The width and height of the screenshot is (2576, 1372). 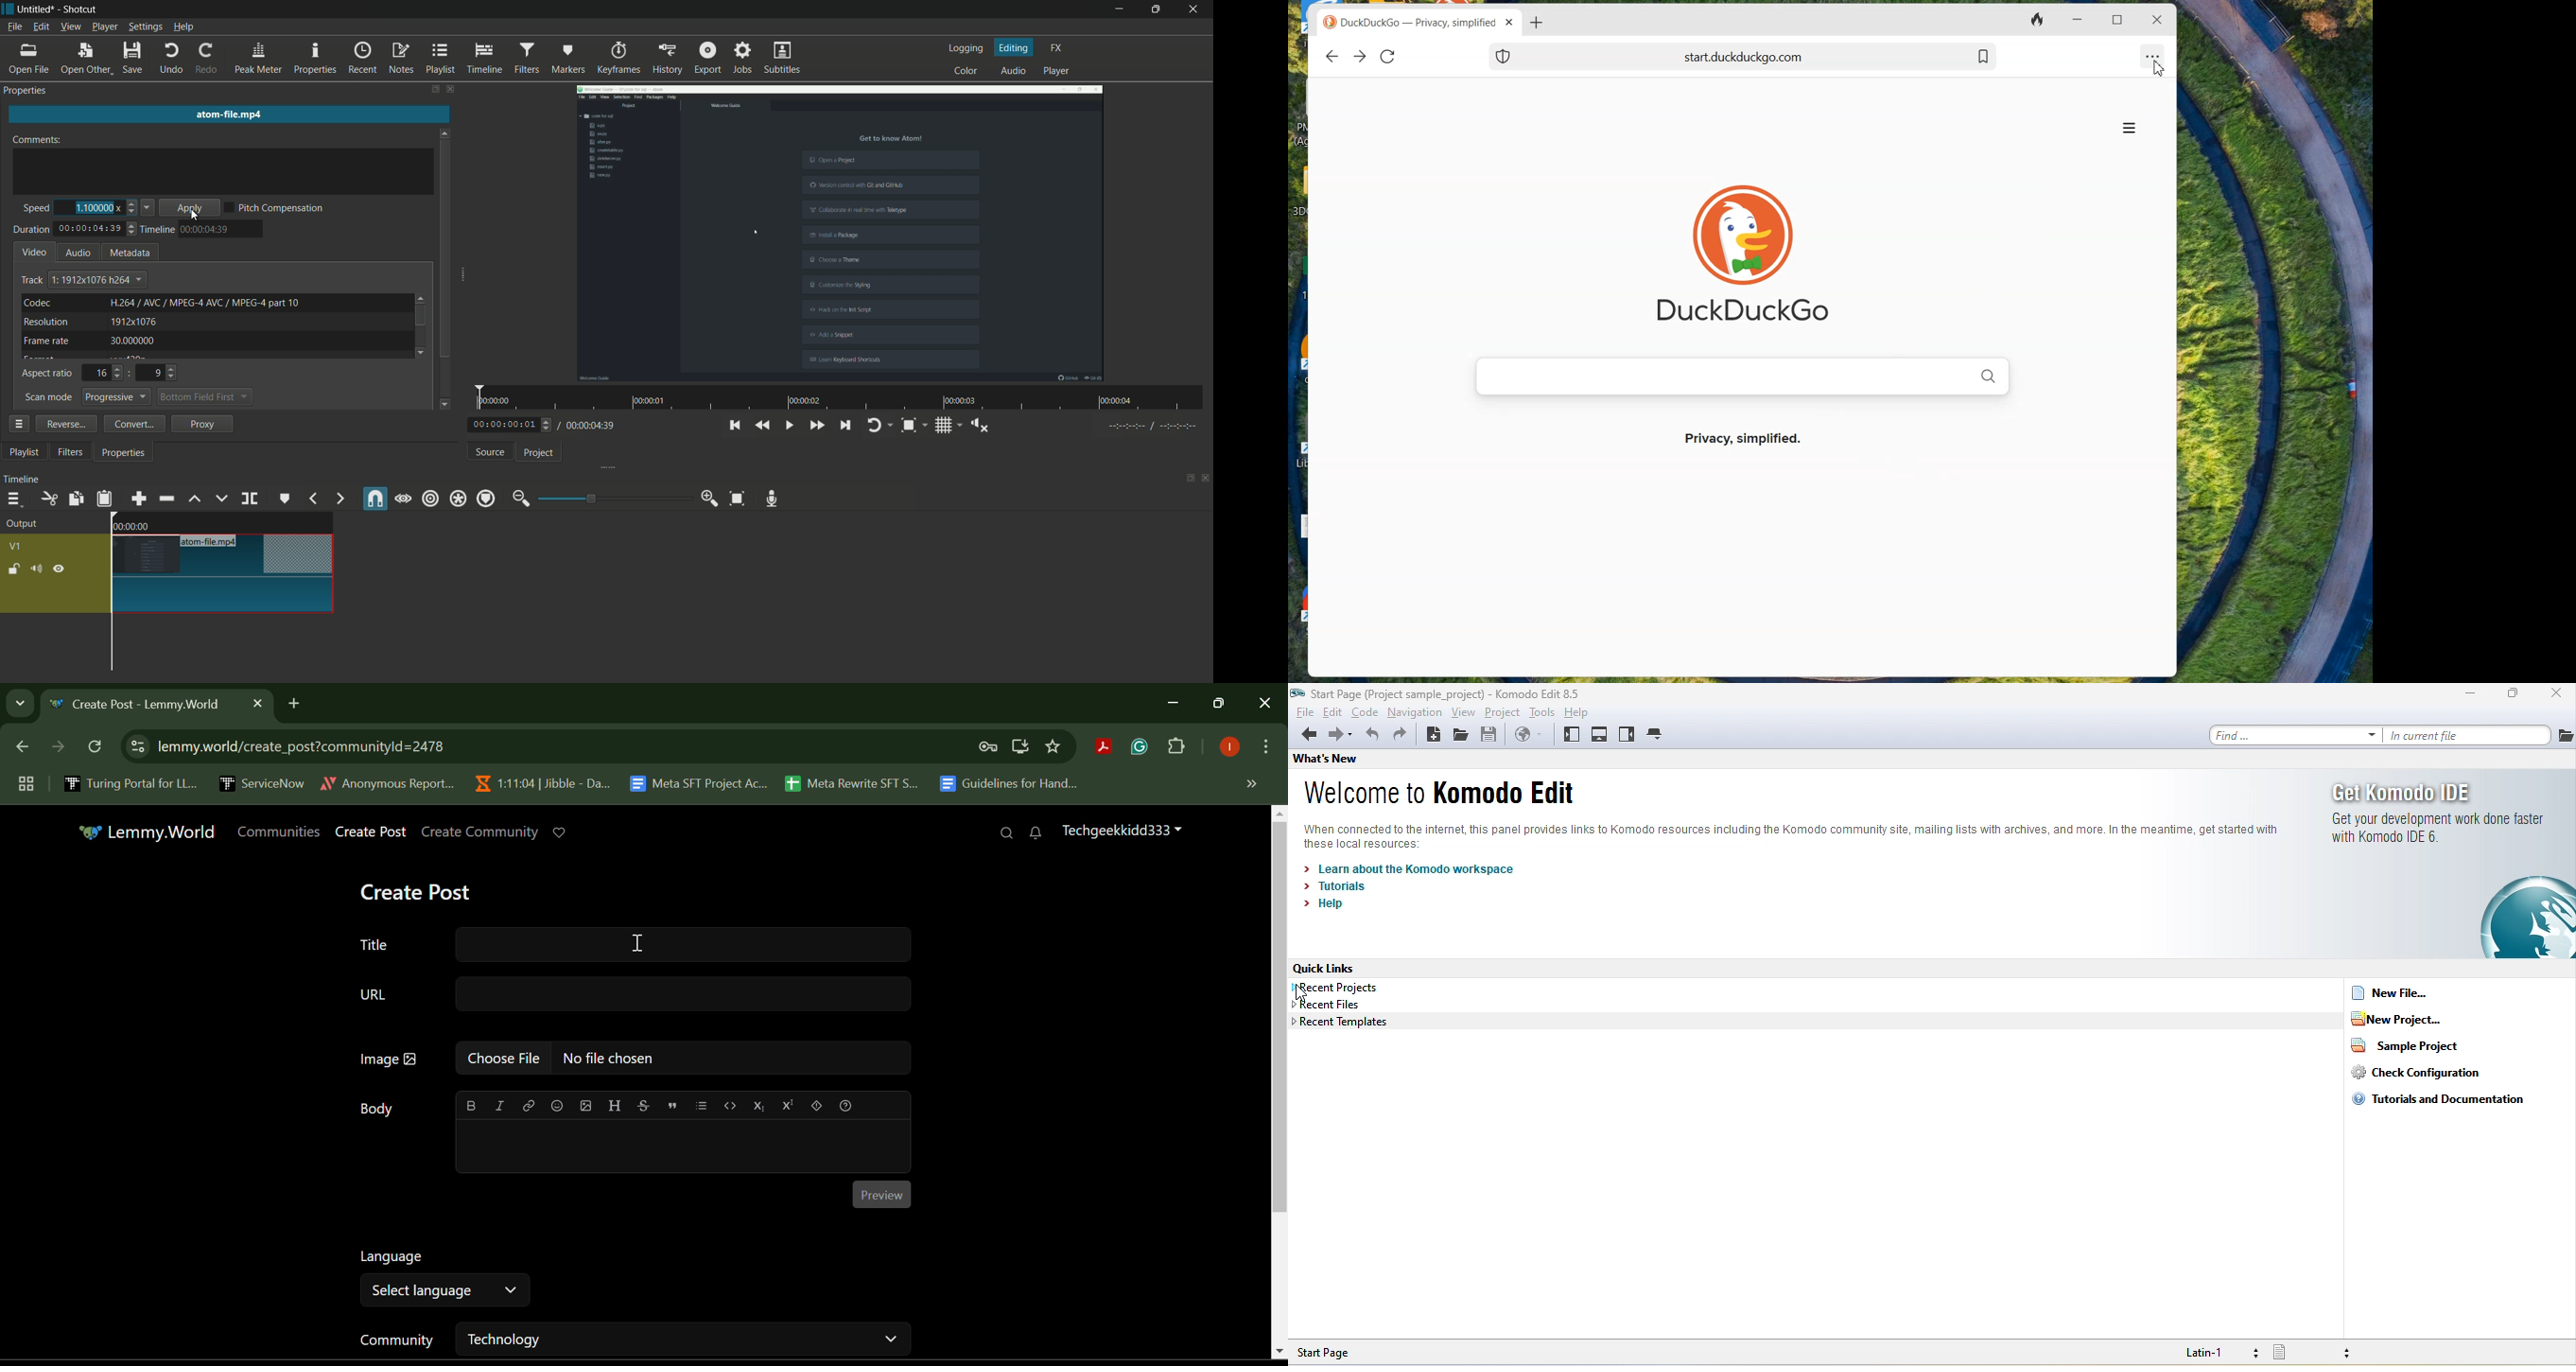 What do you see at coordinates (908, 425) in the screenshot?
I see `toggle zoom` at bounding box center [908, 425].